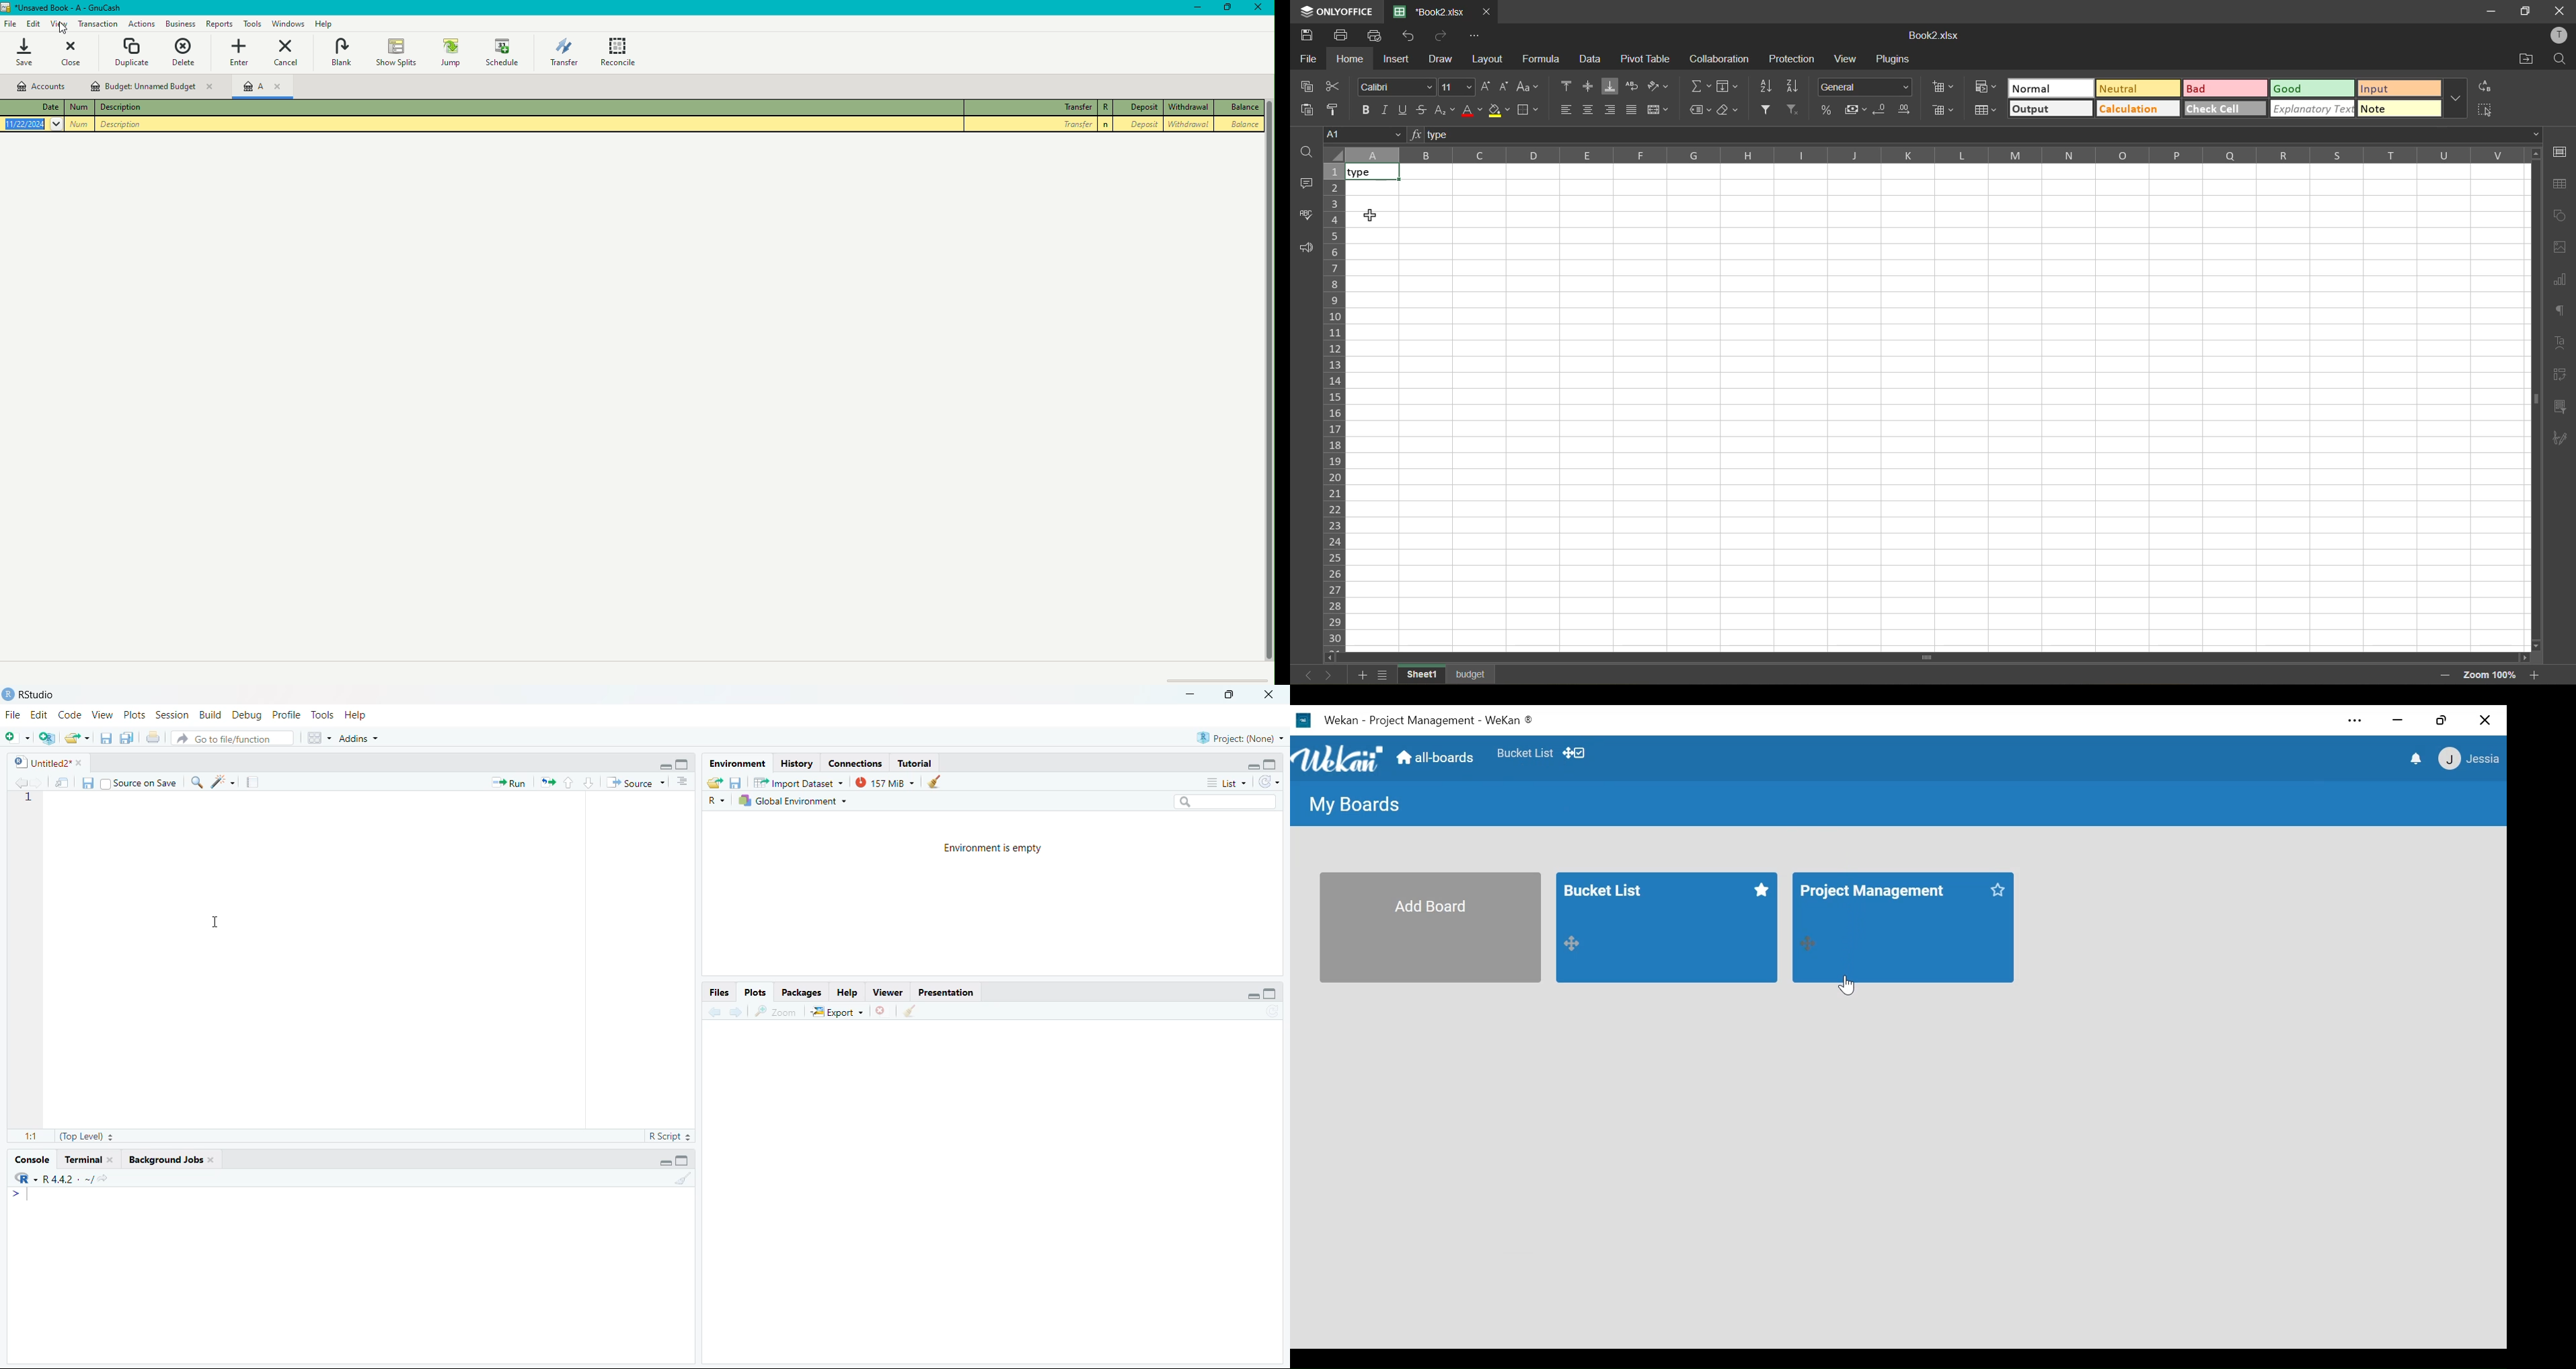 The height and width of the screenshot is (1372, 2576). What do you see at coordinates (589, 784) in the screenshot?
I see `go to next section/chunk` at bounding box center [589, 784].